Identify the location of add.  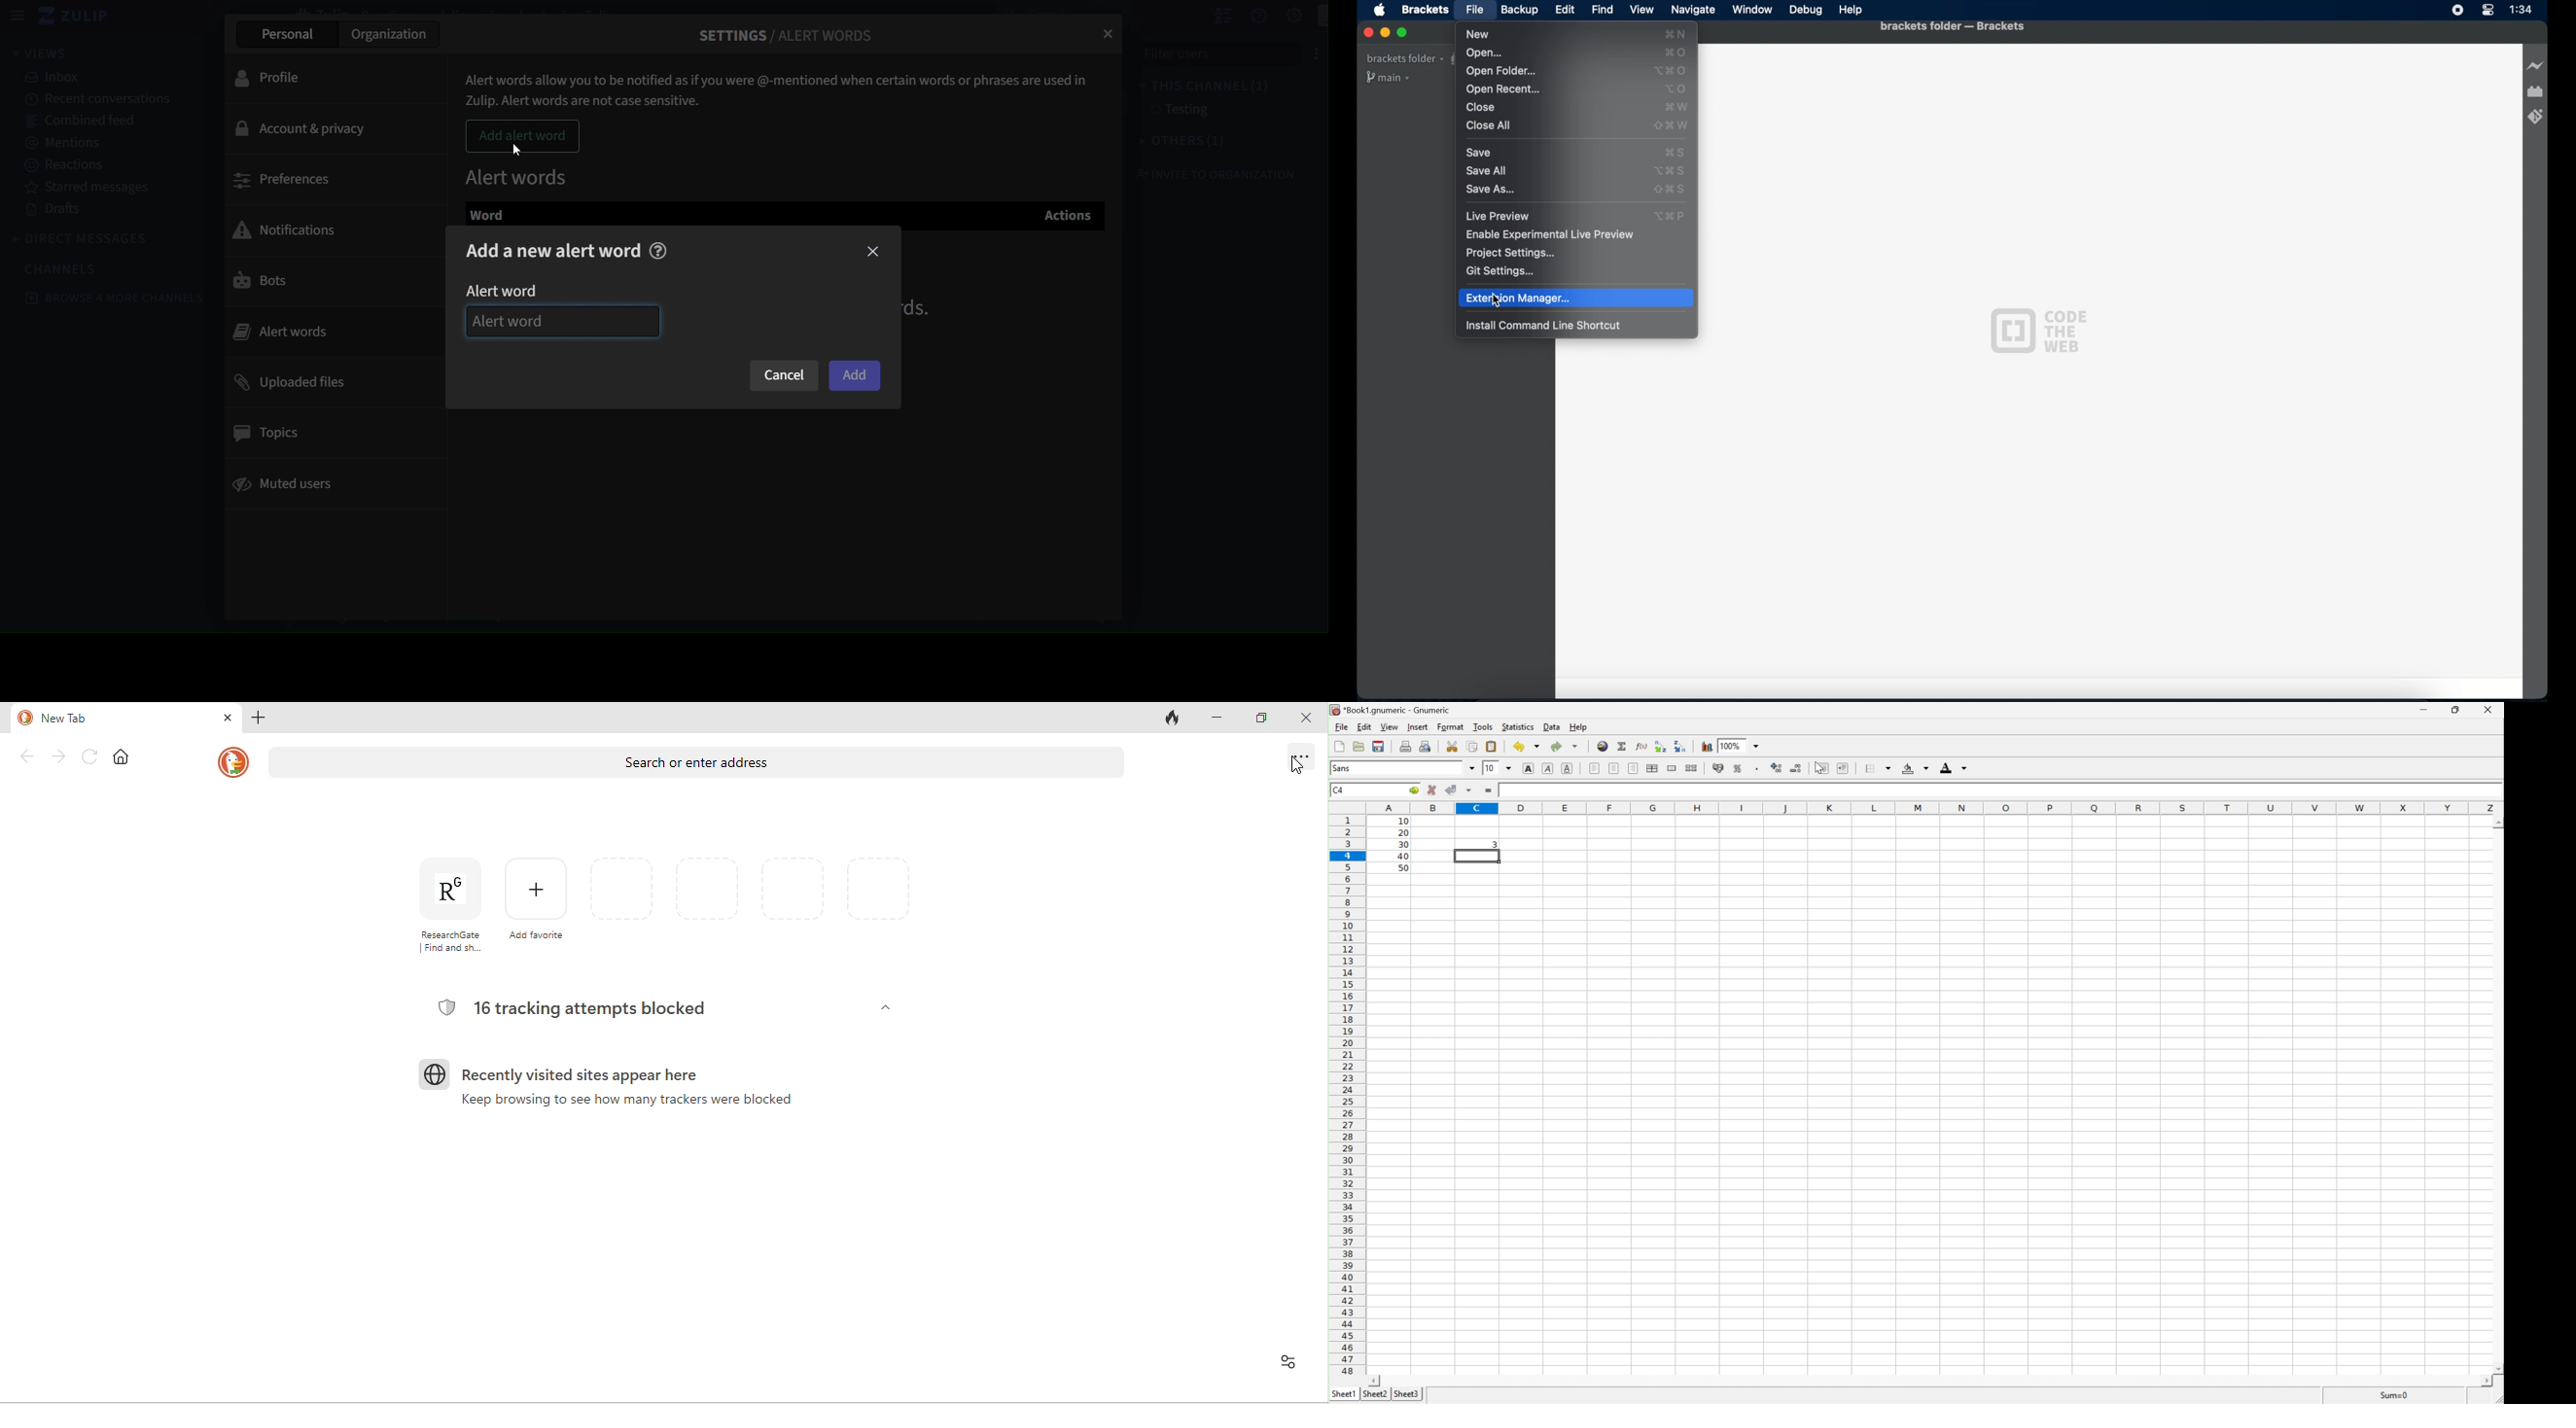
(854, 375).